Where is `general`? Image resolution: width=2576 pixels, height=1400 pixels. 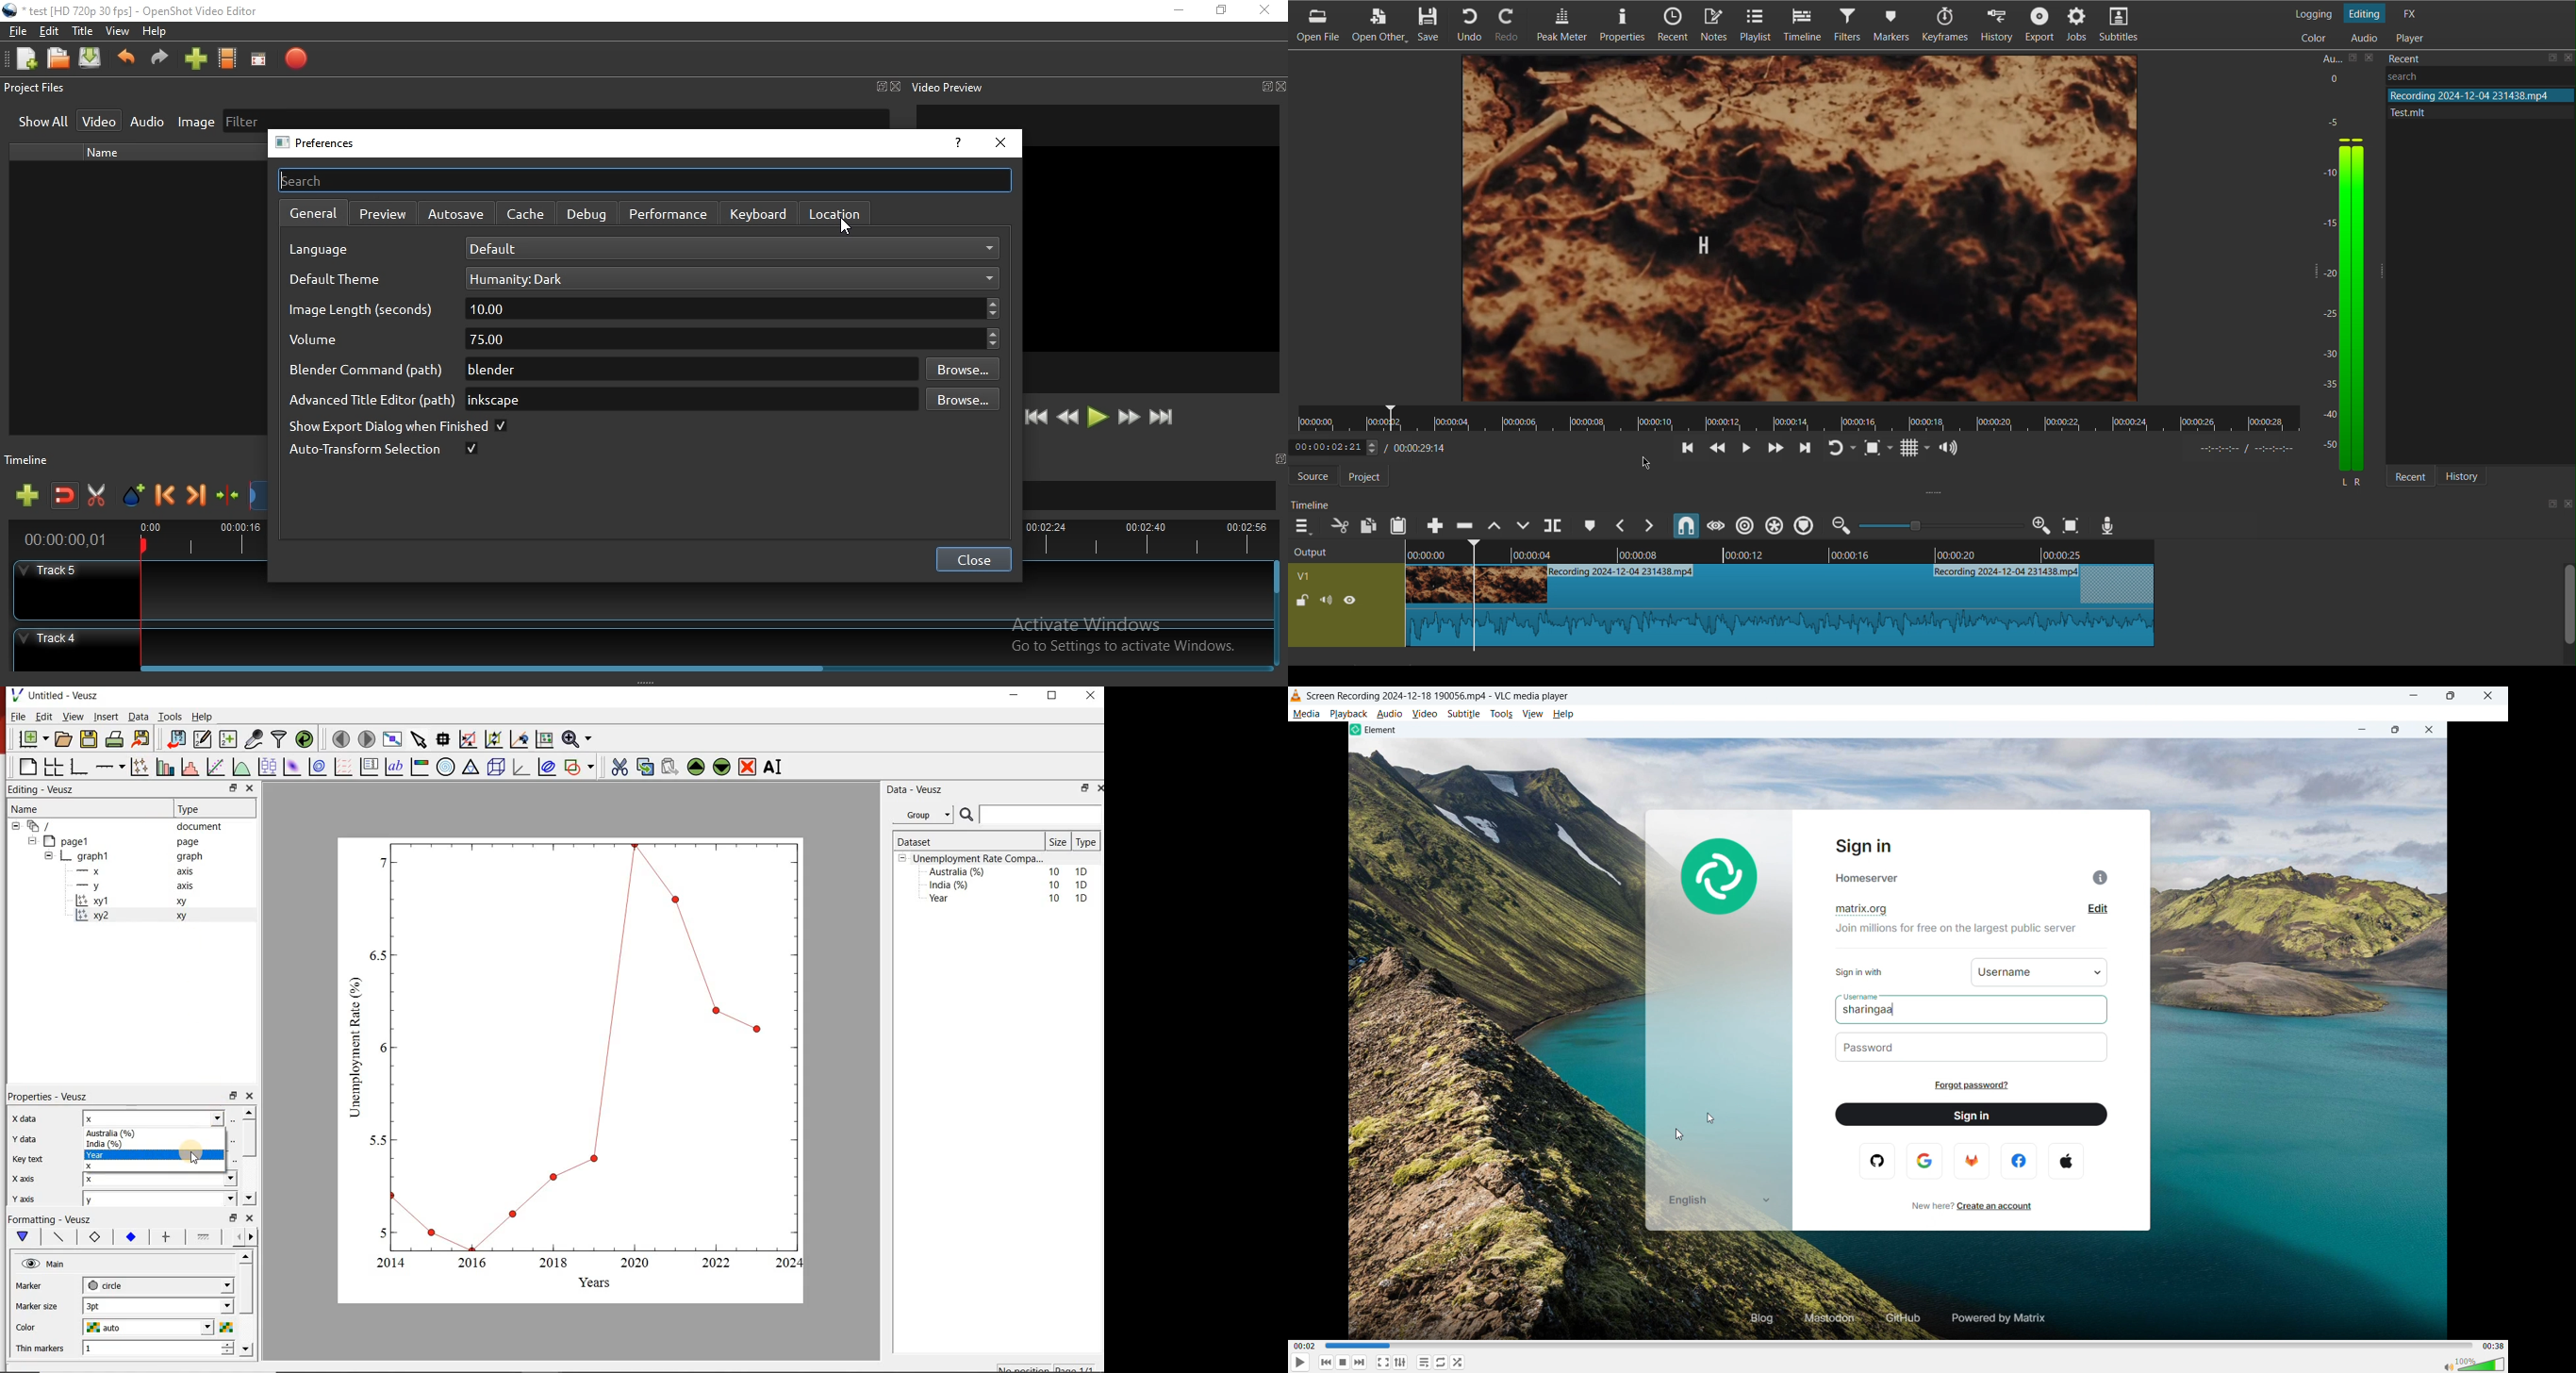
general is located at coordinates (310, 214).